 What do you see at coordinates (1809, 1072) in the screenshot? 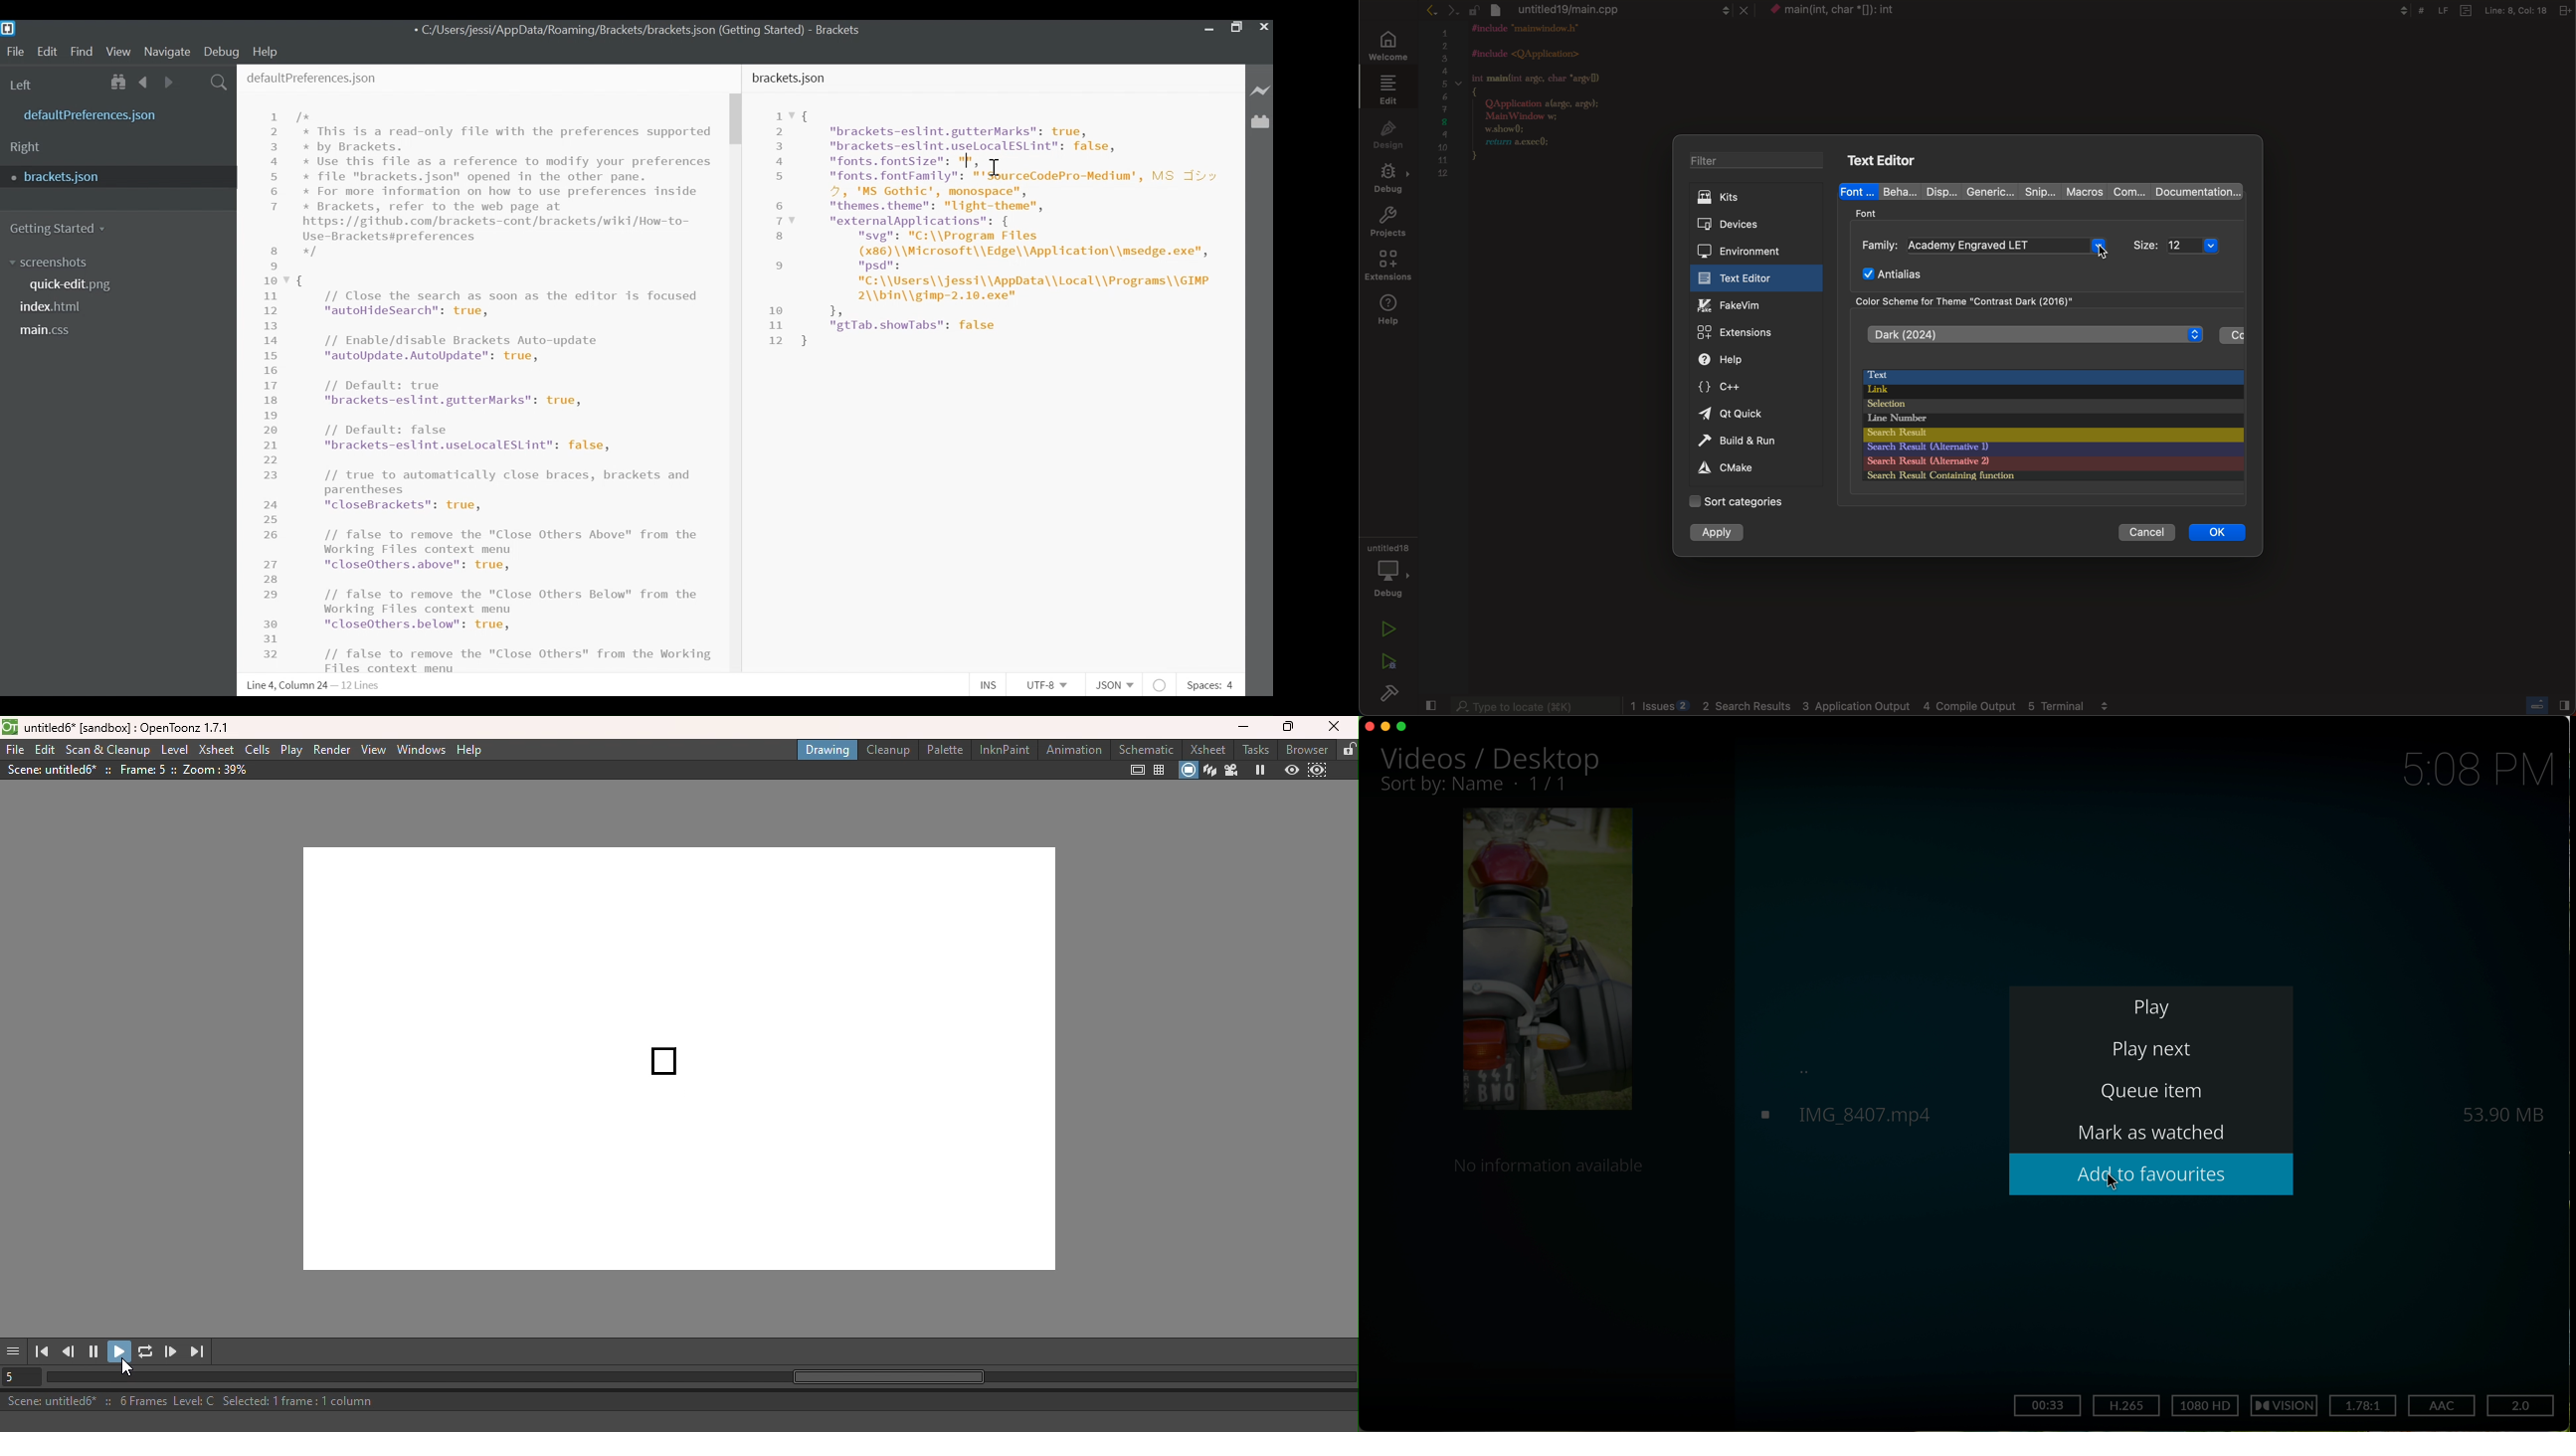
I see `back` at bounding box center [1809, 1072].